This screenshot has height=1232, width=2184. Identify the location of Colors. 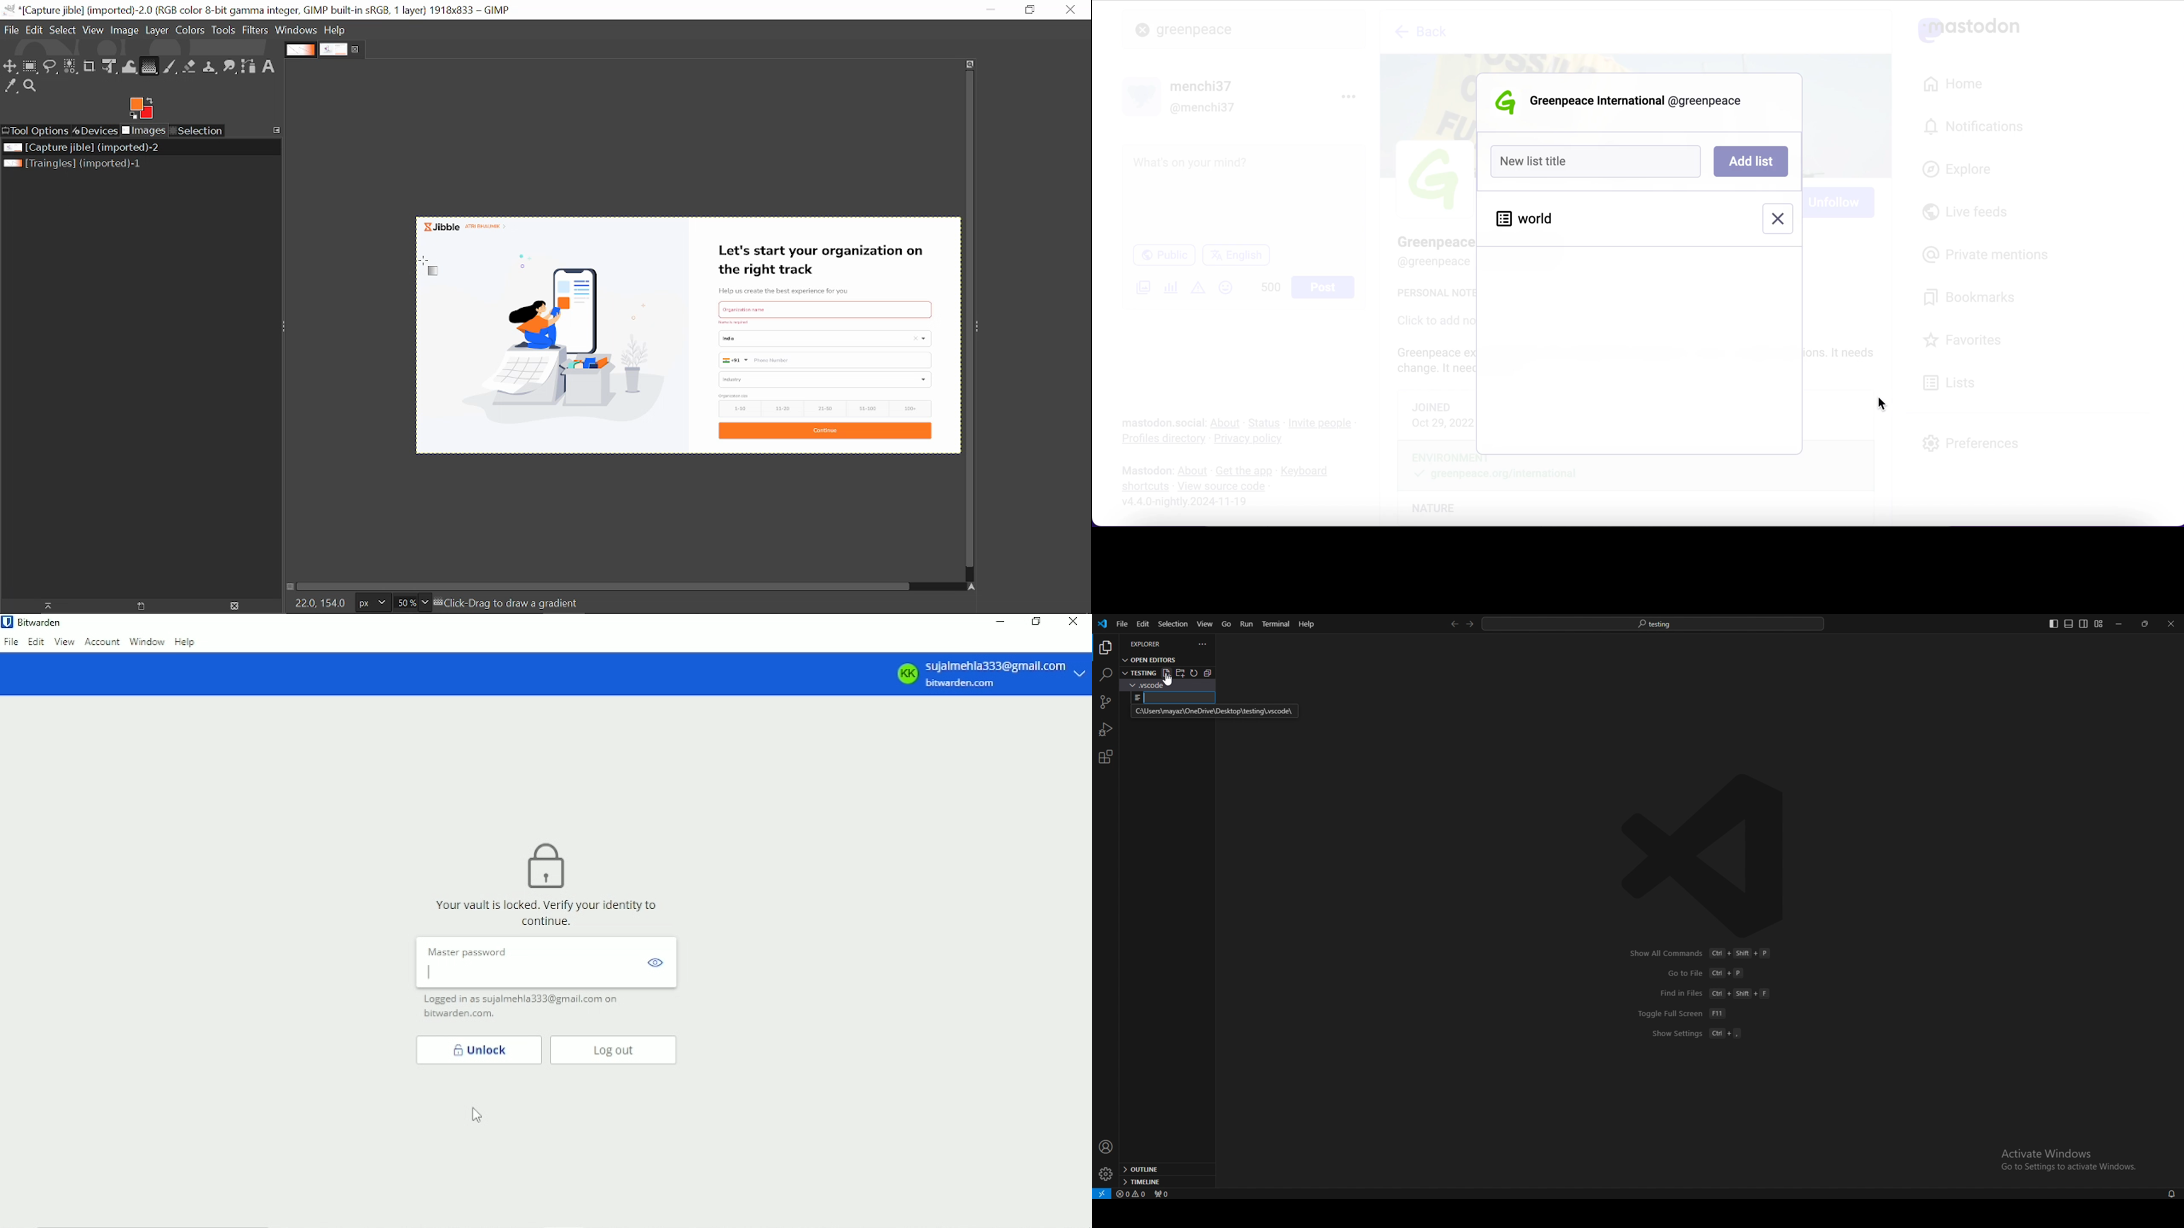
(192, 31).